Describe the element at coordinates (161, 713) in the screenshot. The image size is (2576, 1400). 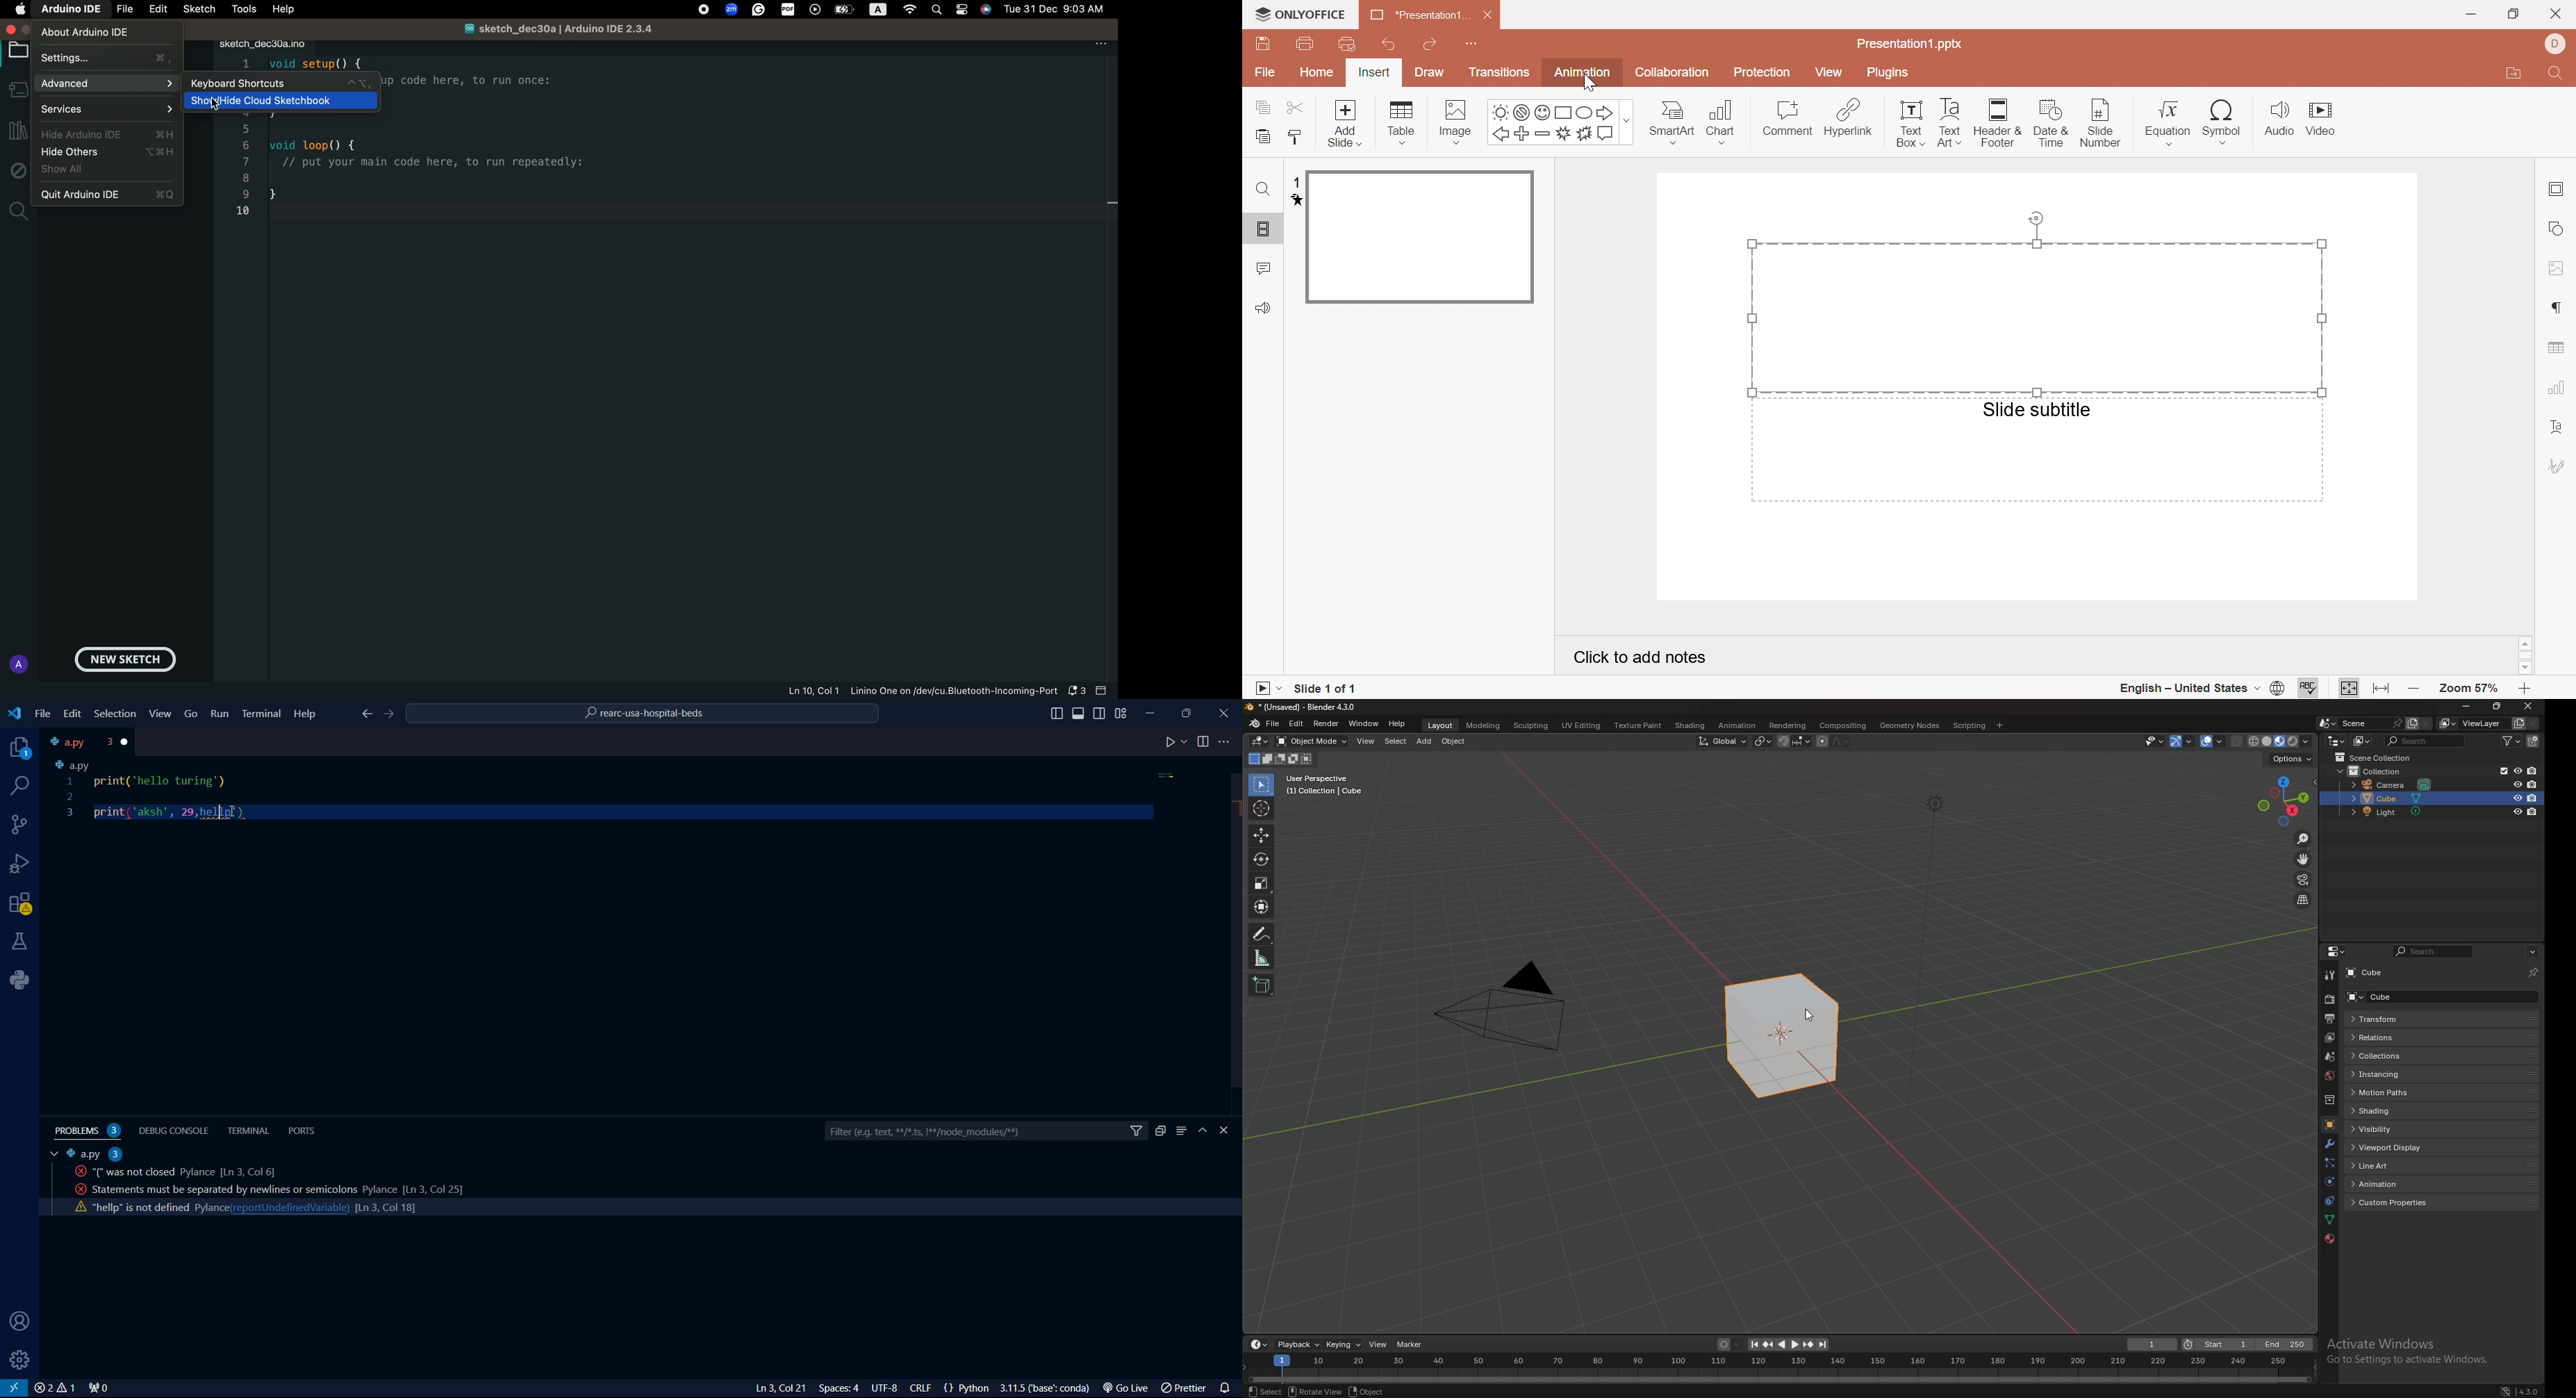
I see `View` at that location.